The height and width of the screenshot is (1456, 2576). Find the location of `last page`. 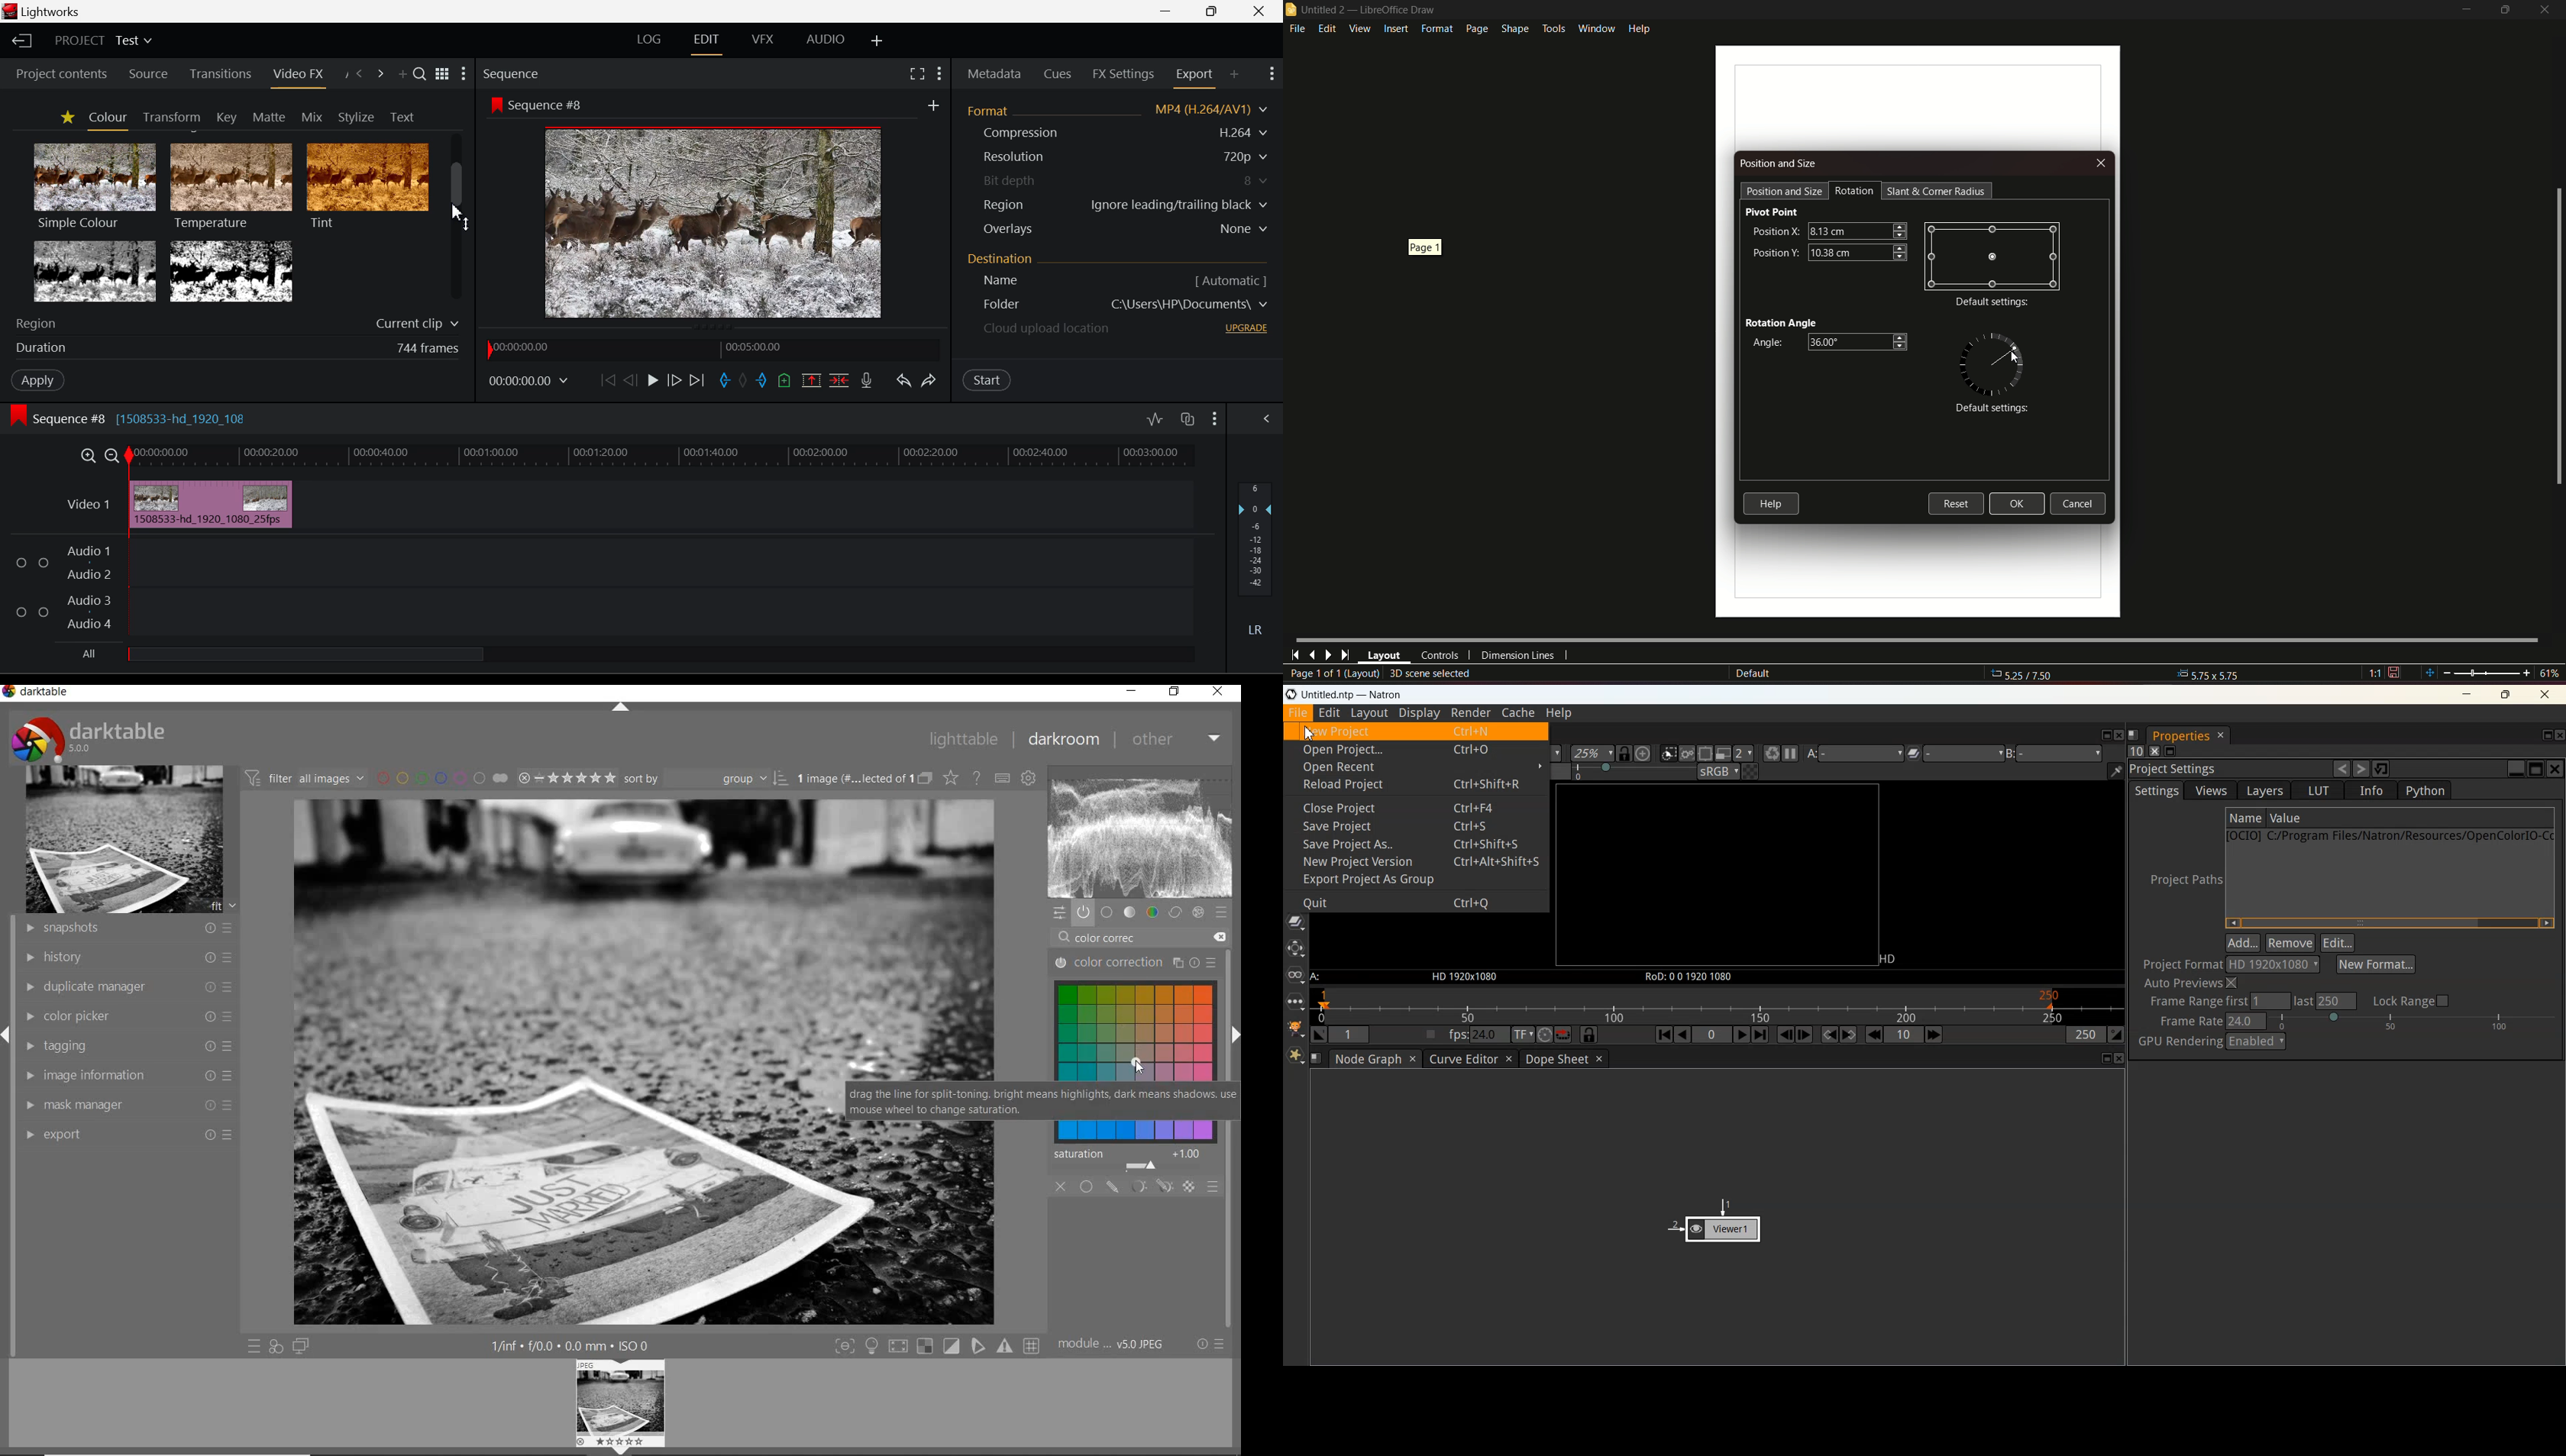

last page is located at coordinates (1344, 656).